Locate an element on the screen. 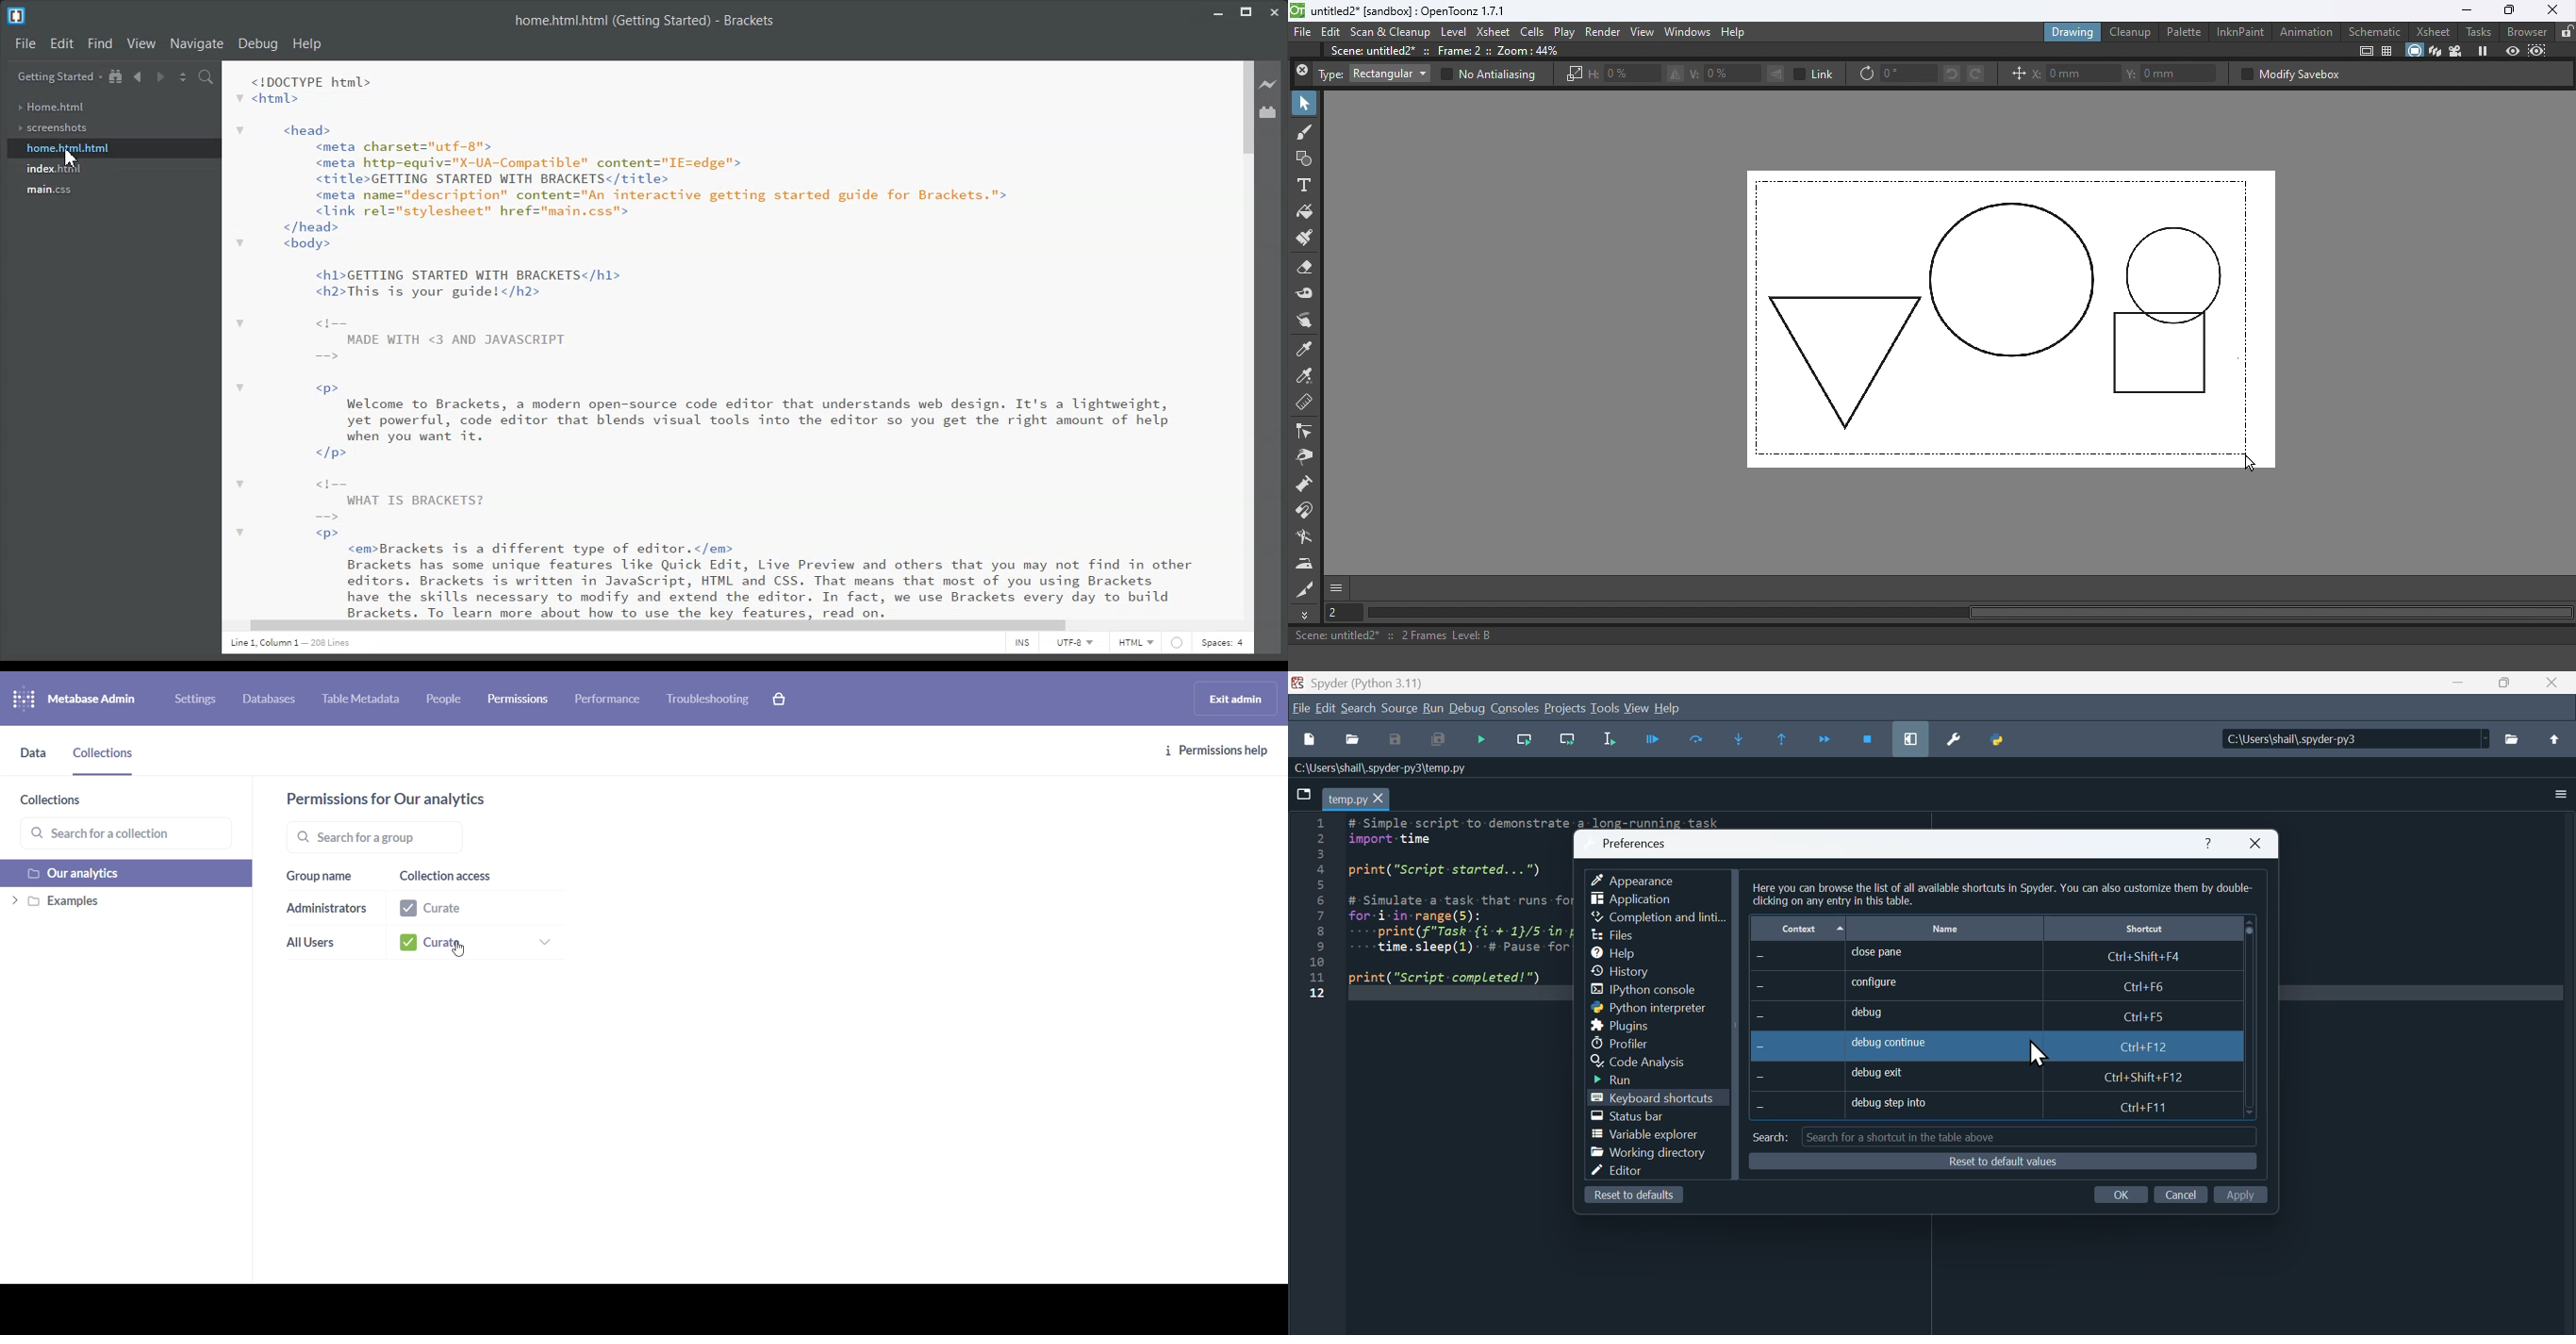  Location of the file is located at coordinates (2356, 736).